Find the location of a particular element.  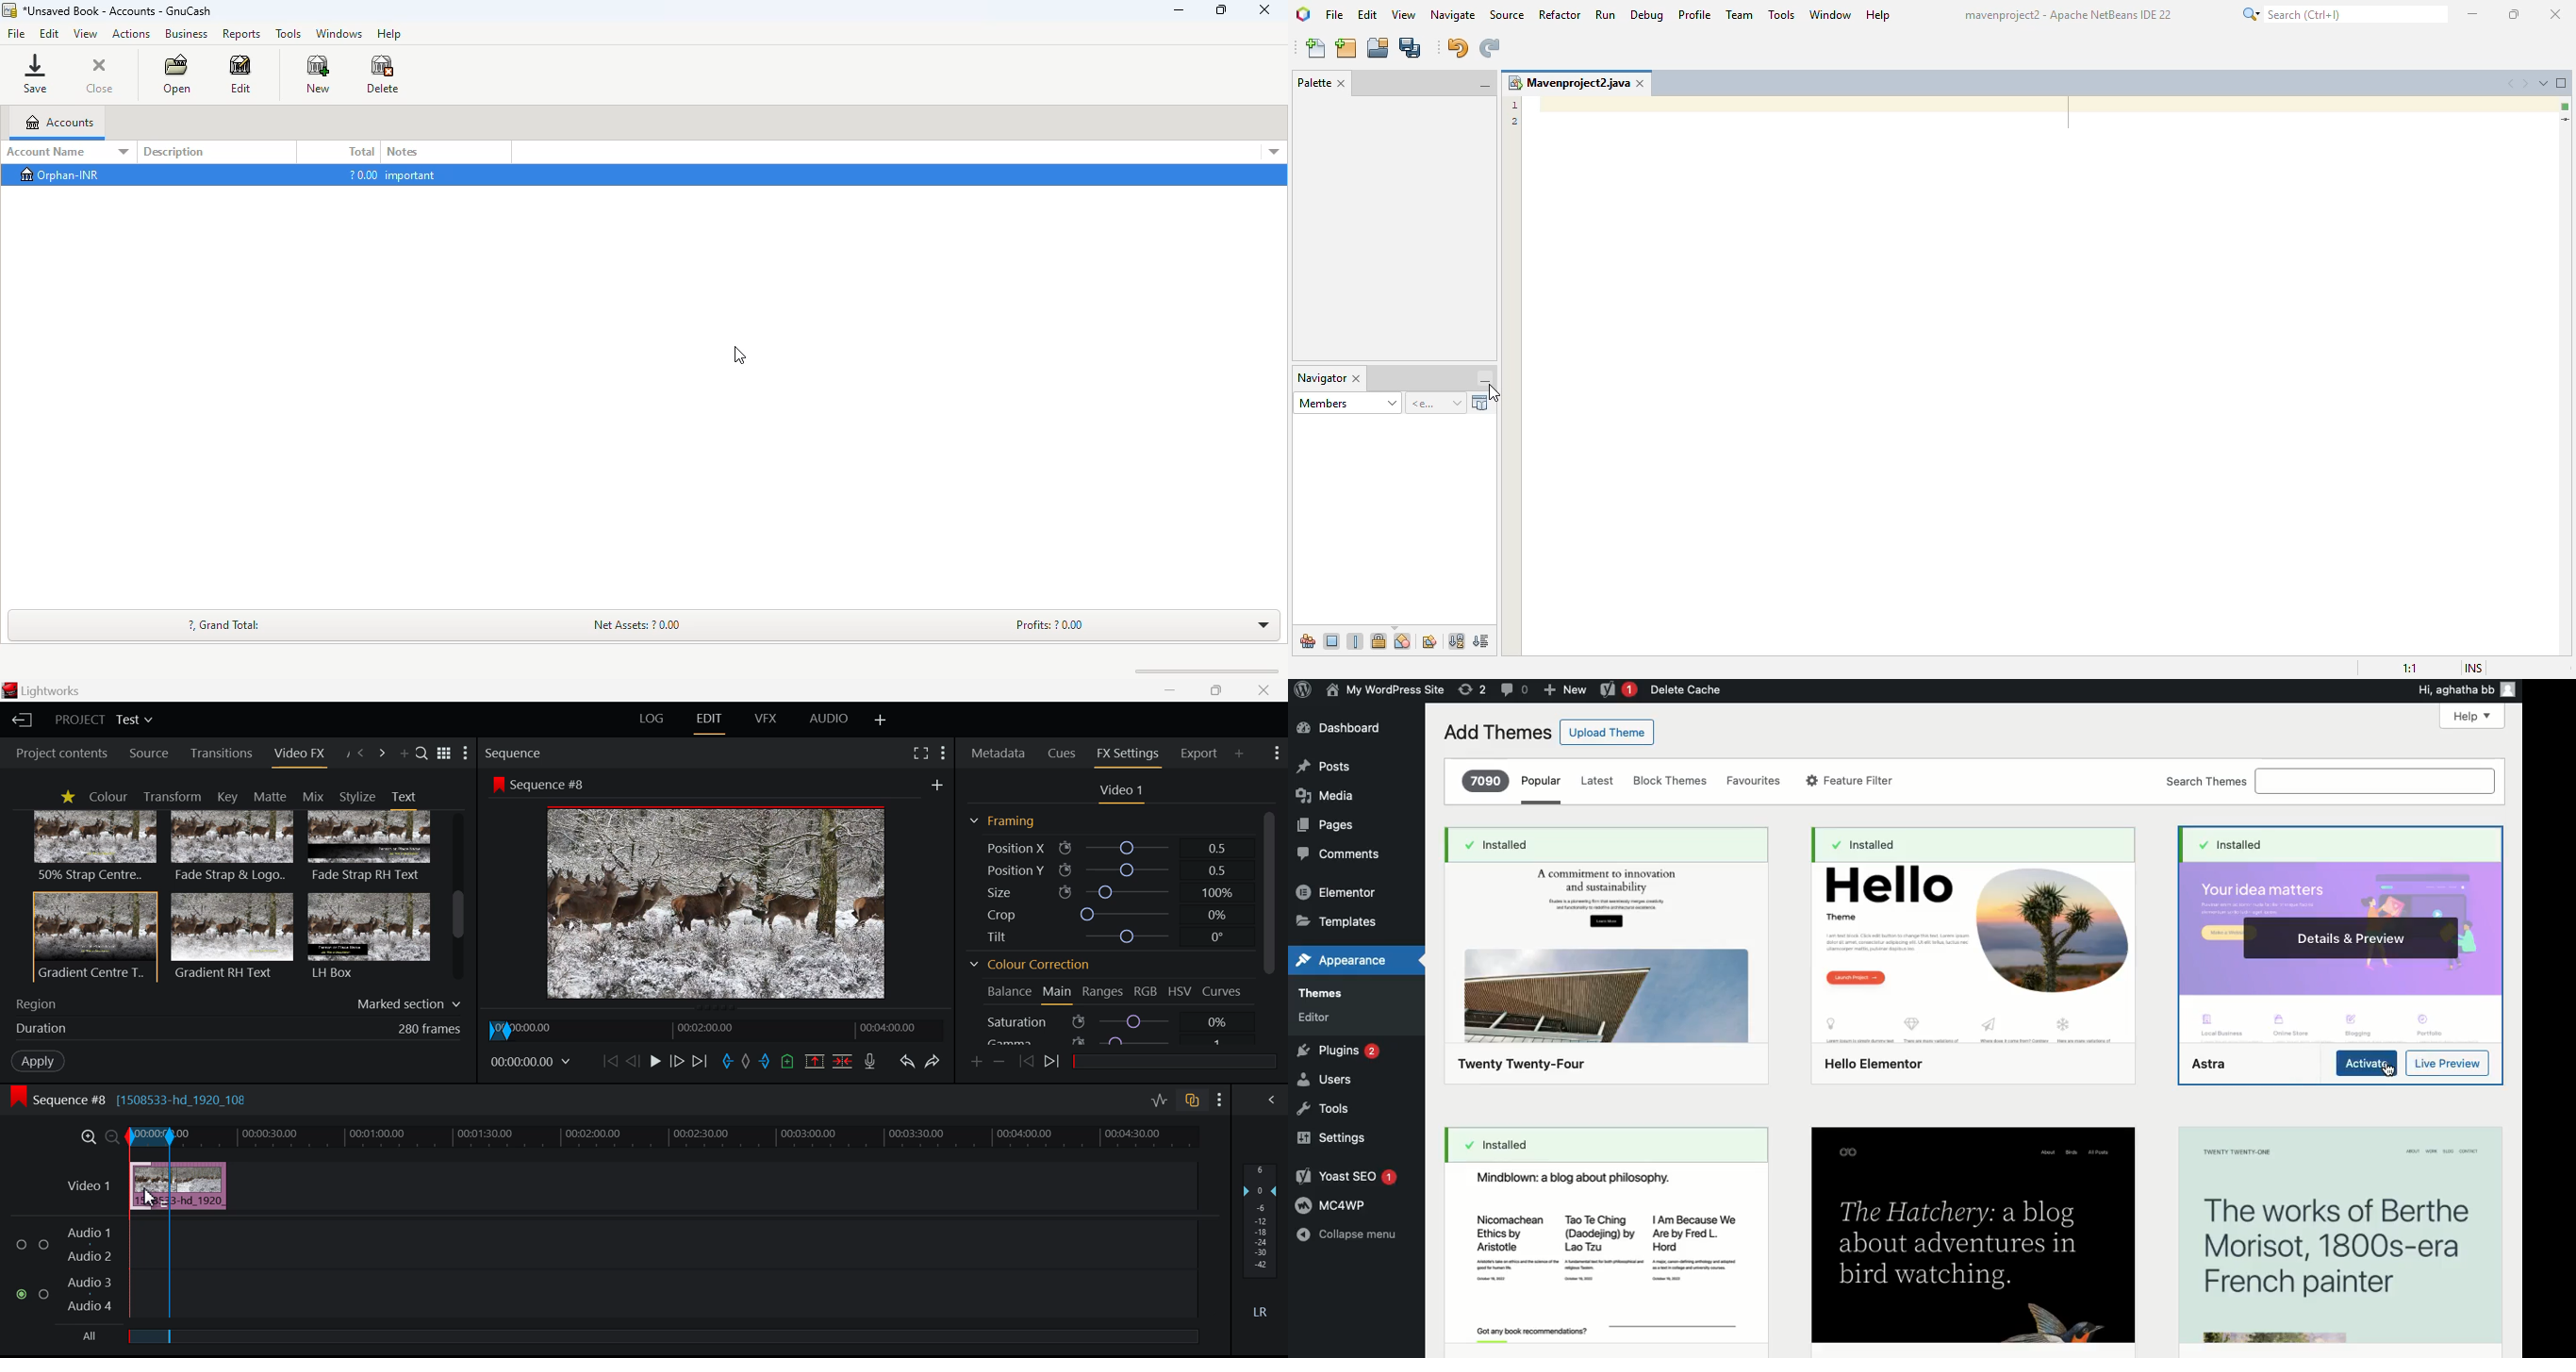

Gradient Centre is located at coordinates (94, 936).